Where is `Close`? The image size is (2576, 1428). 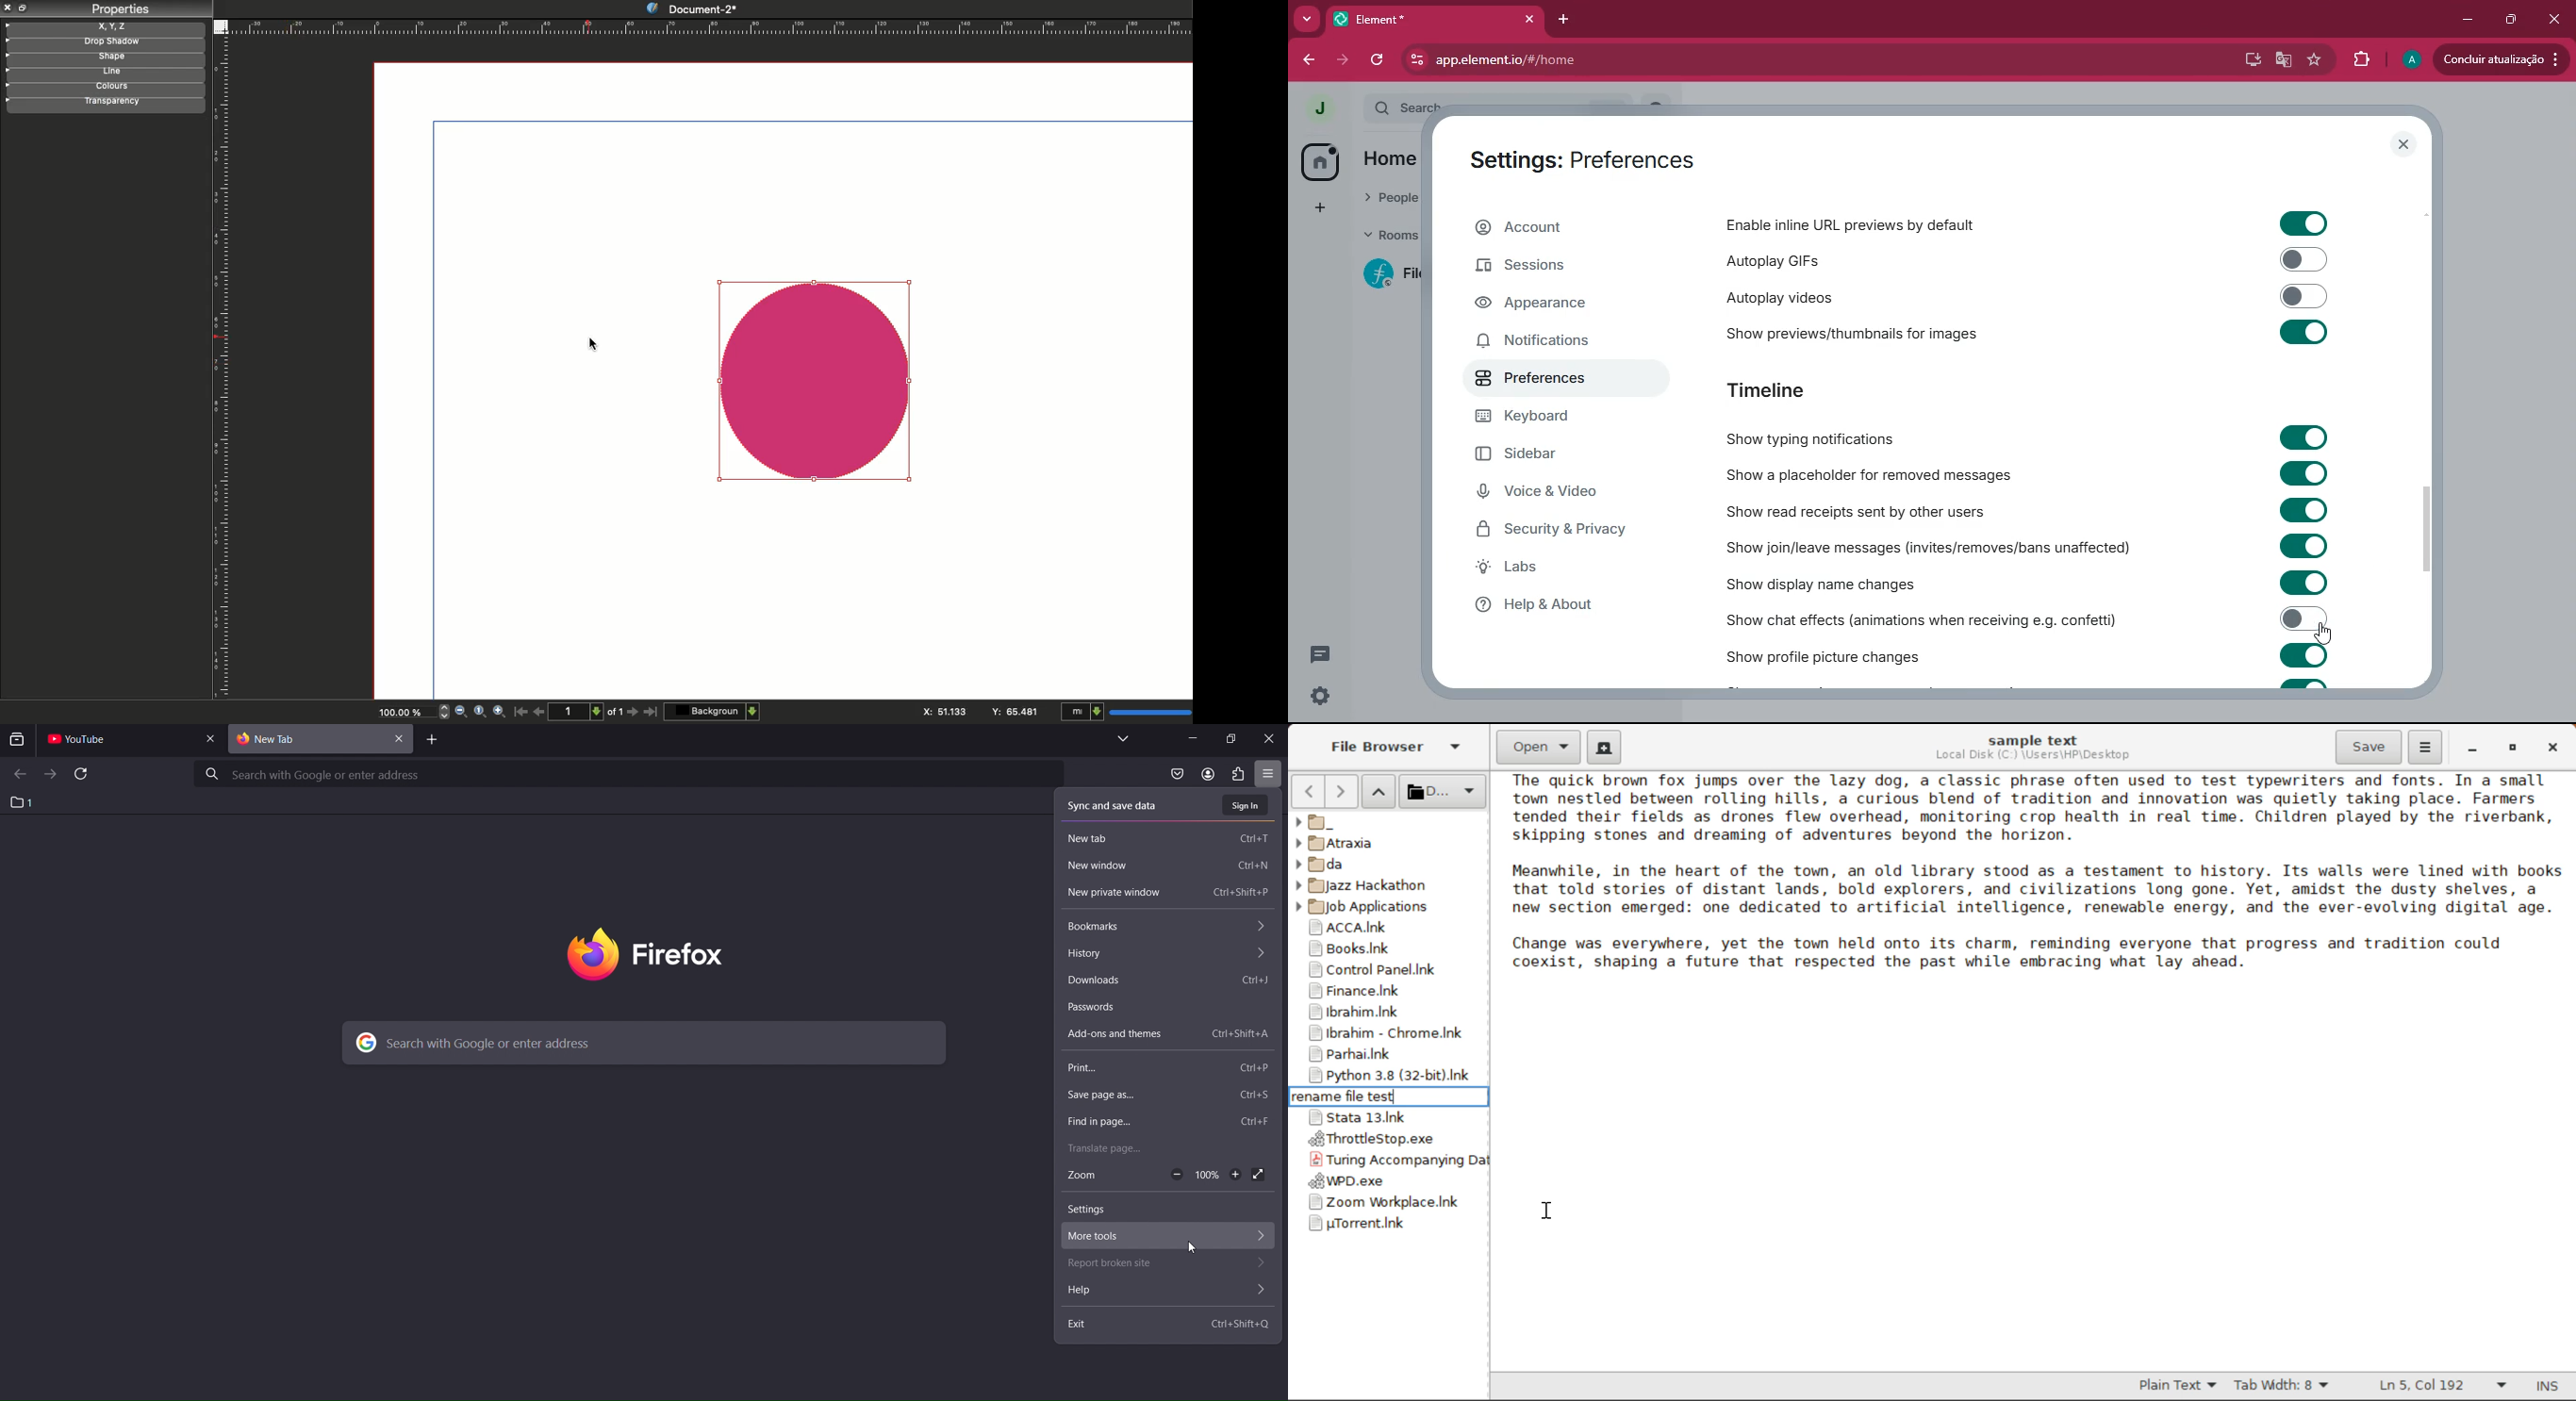 Close is located at coordinates (8, 7).